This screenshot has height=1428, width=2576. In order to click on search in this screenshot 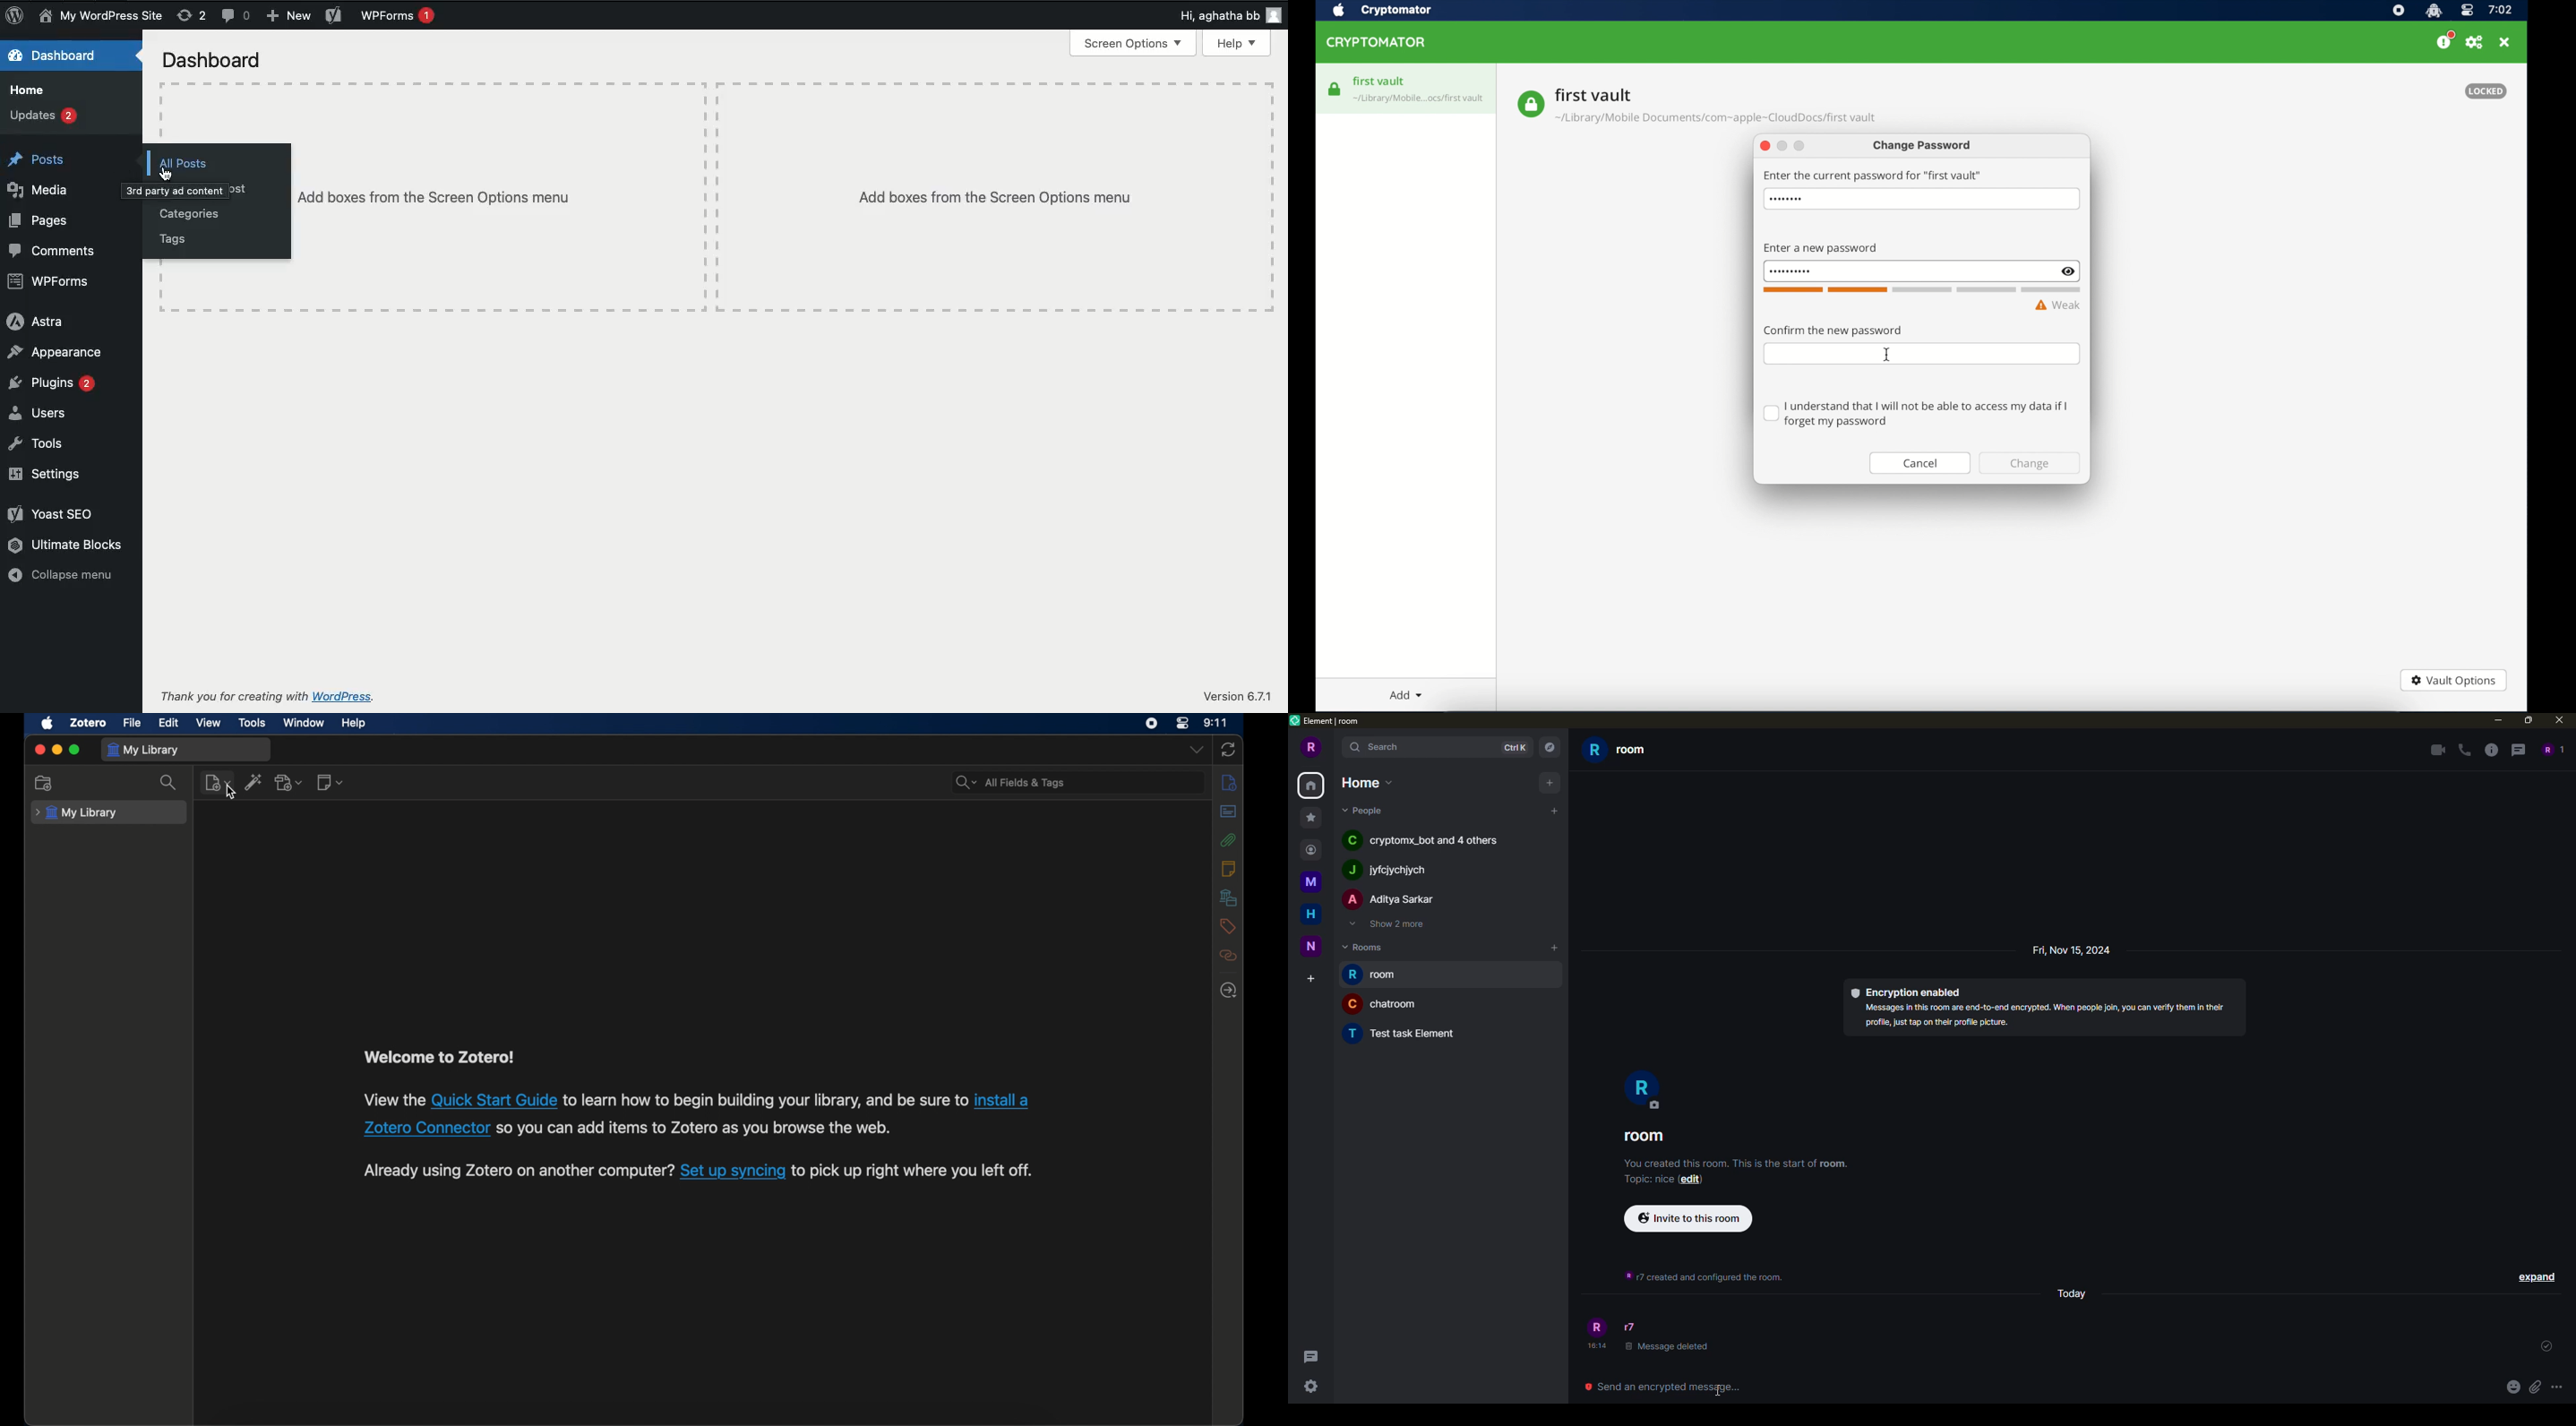, I will do `click(1009, 782)`.